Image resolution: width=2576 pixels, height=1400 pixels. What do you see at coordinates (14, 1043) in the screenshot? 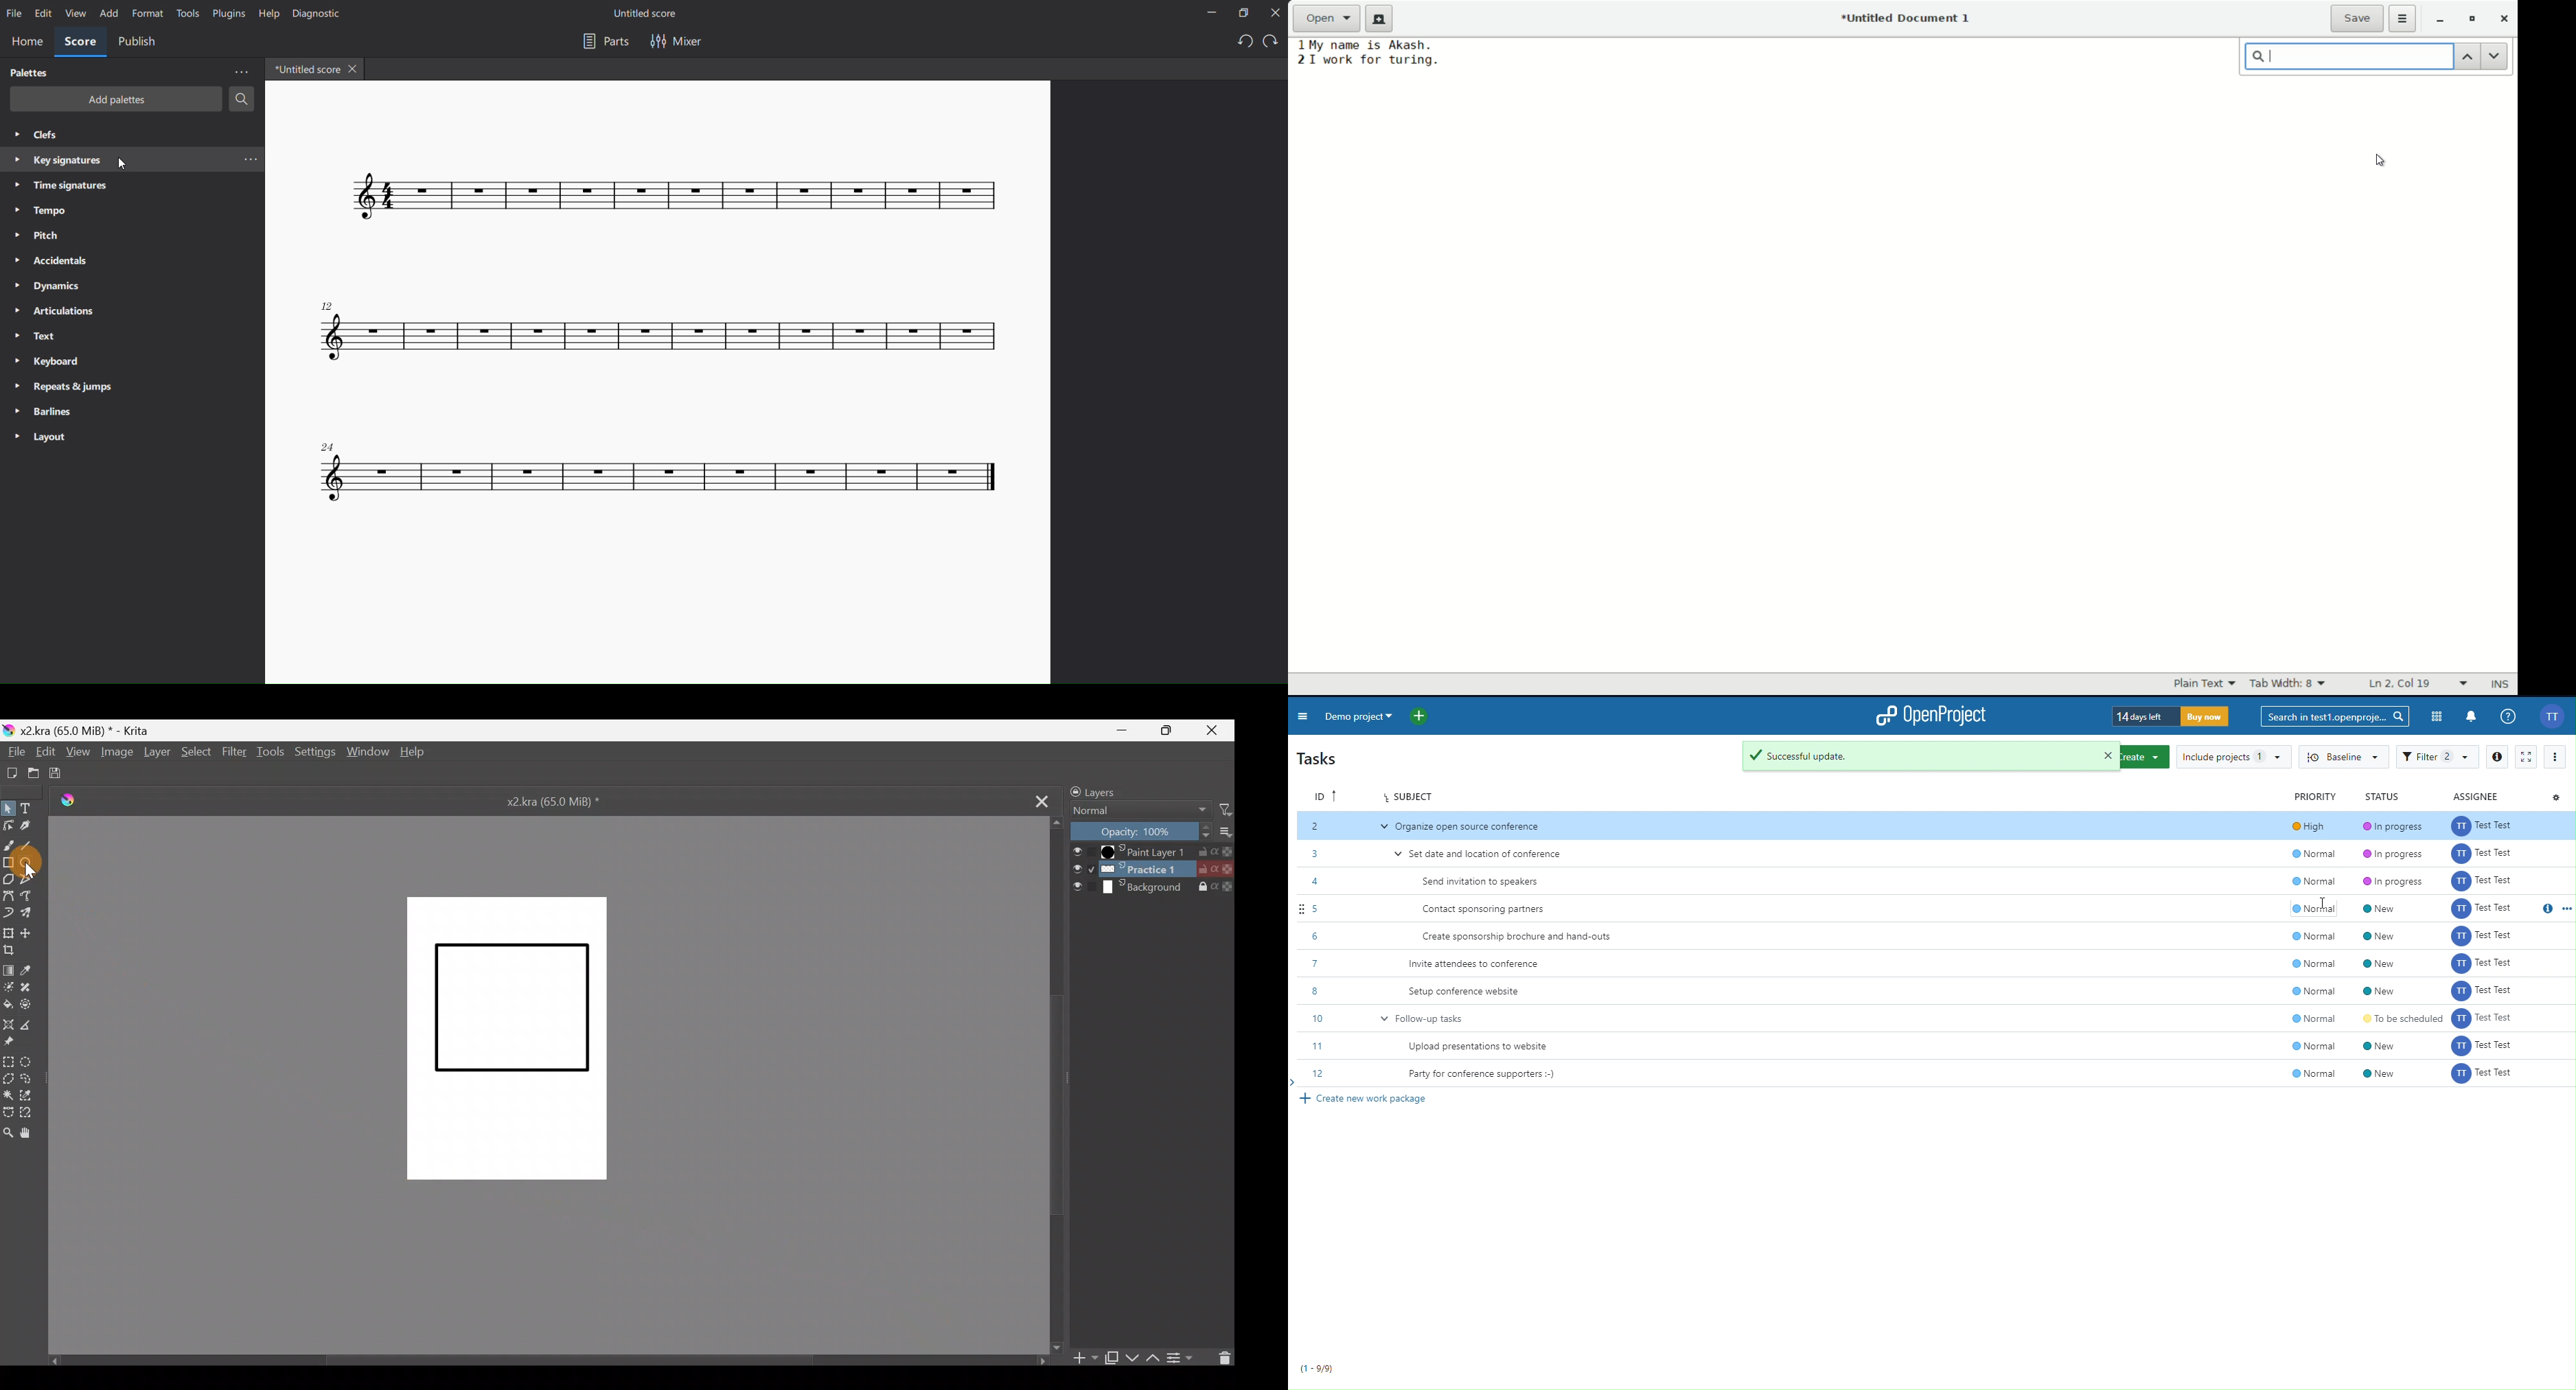
I see `Reference images tool` at bounding box center [14, 1043].